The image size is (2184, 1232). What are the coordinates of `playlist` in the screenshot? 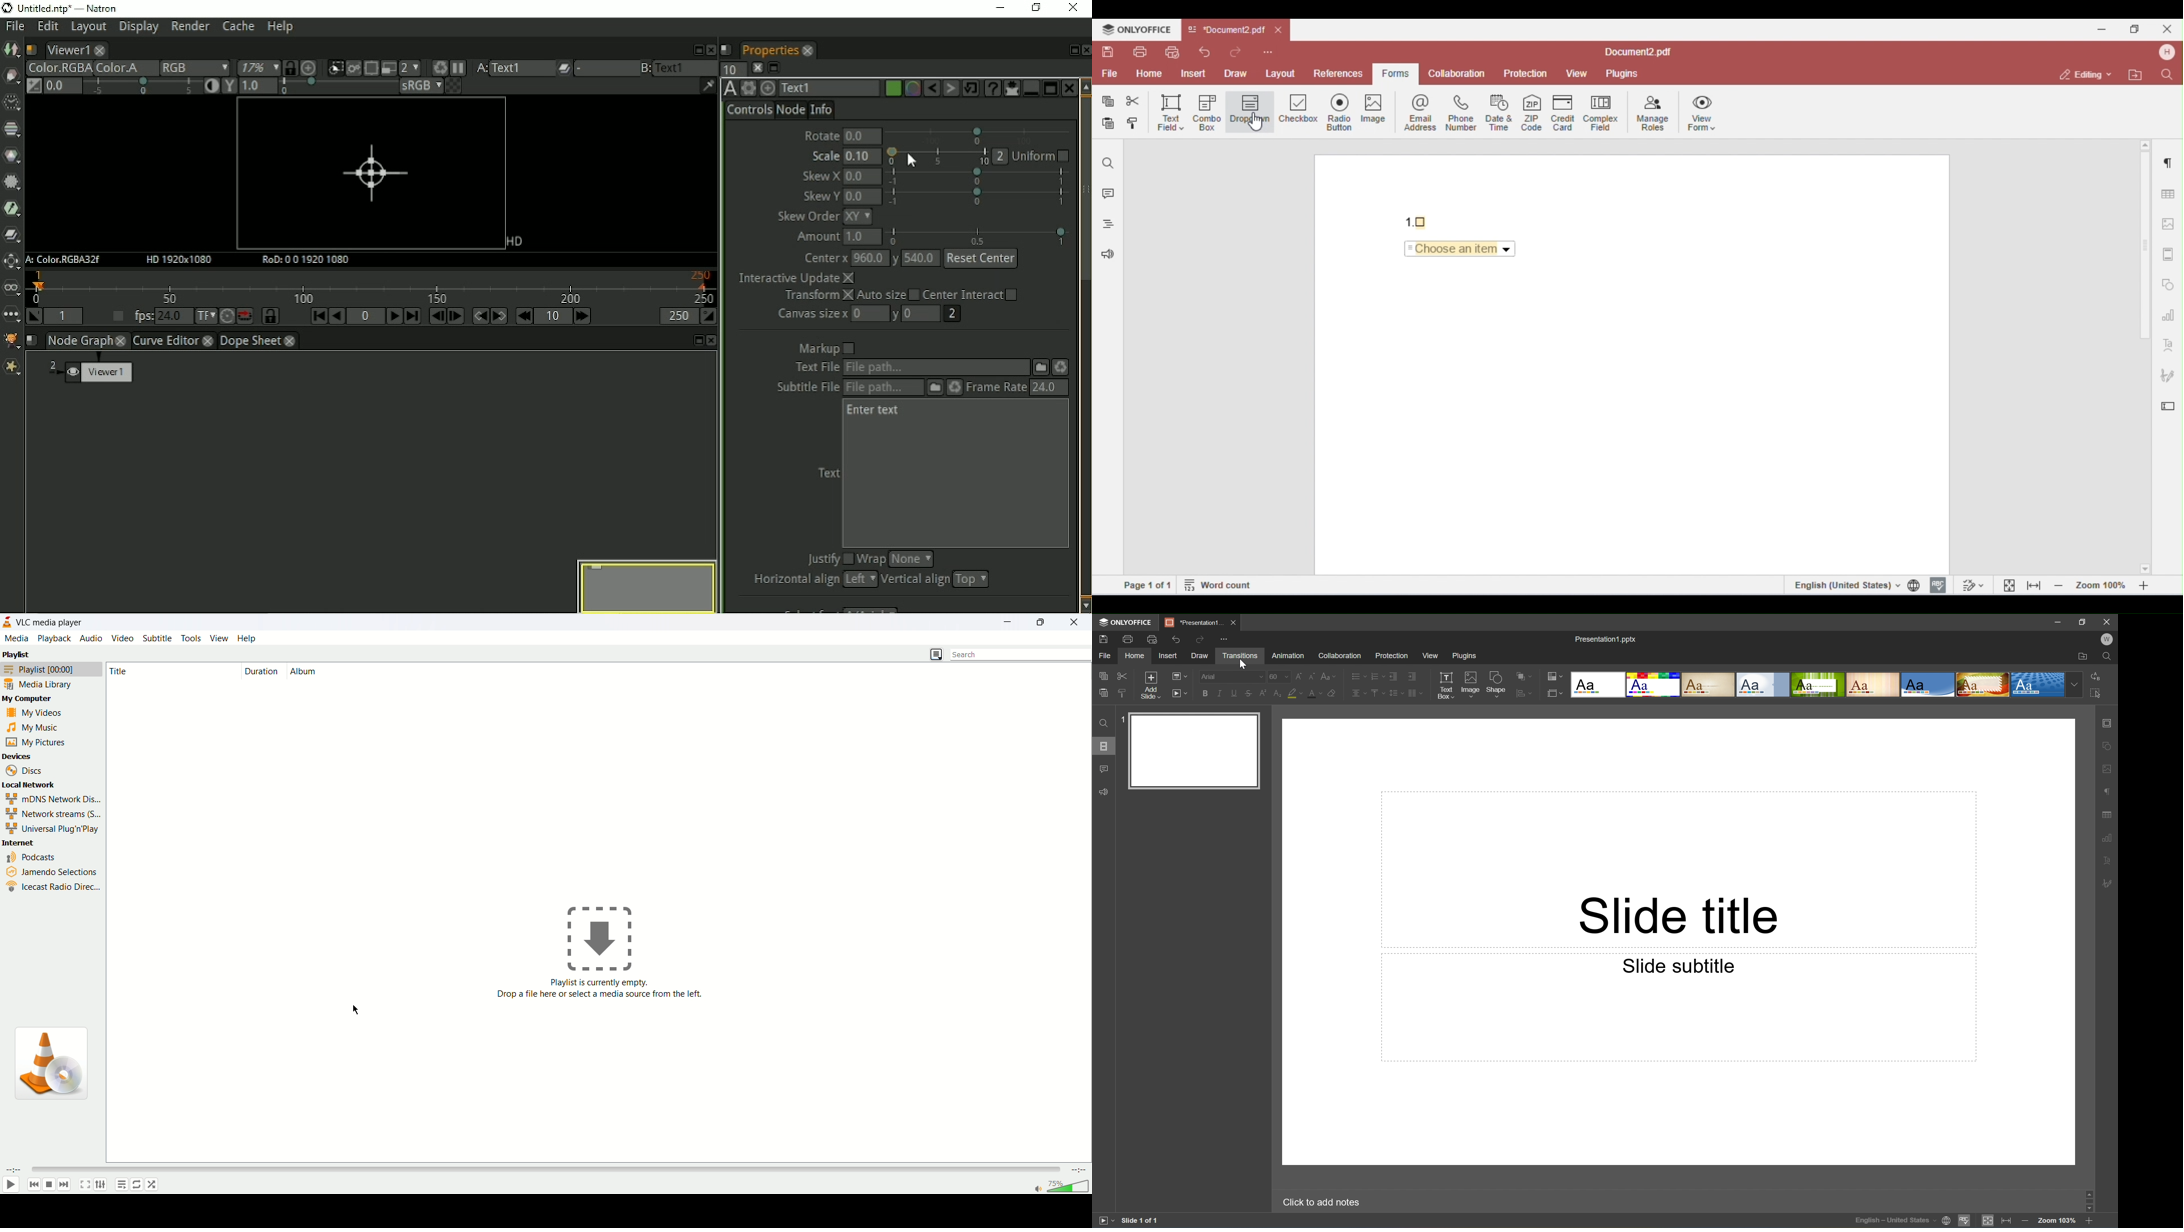 It's located at (121, 1185).